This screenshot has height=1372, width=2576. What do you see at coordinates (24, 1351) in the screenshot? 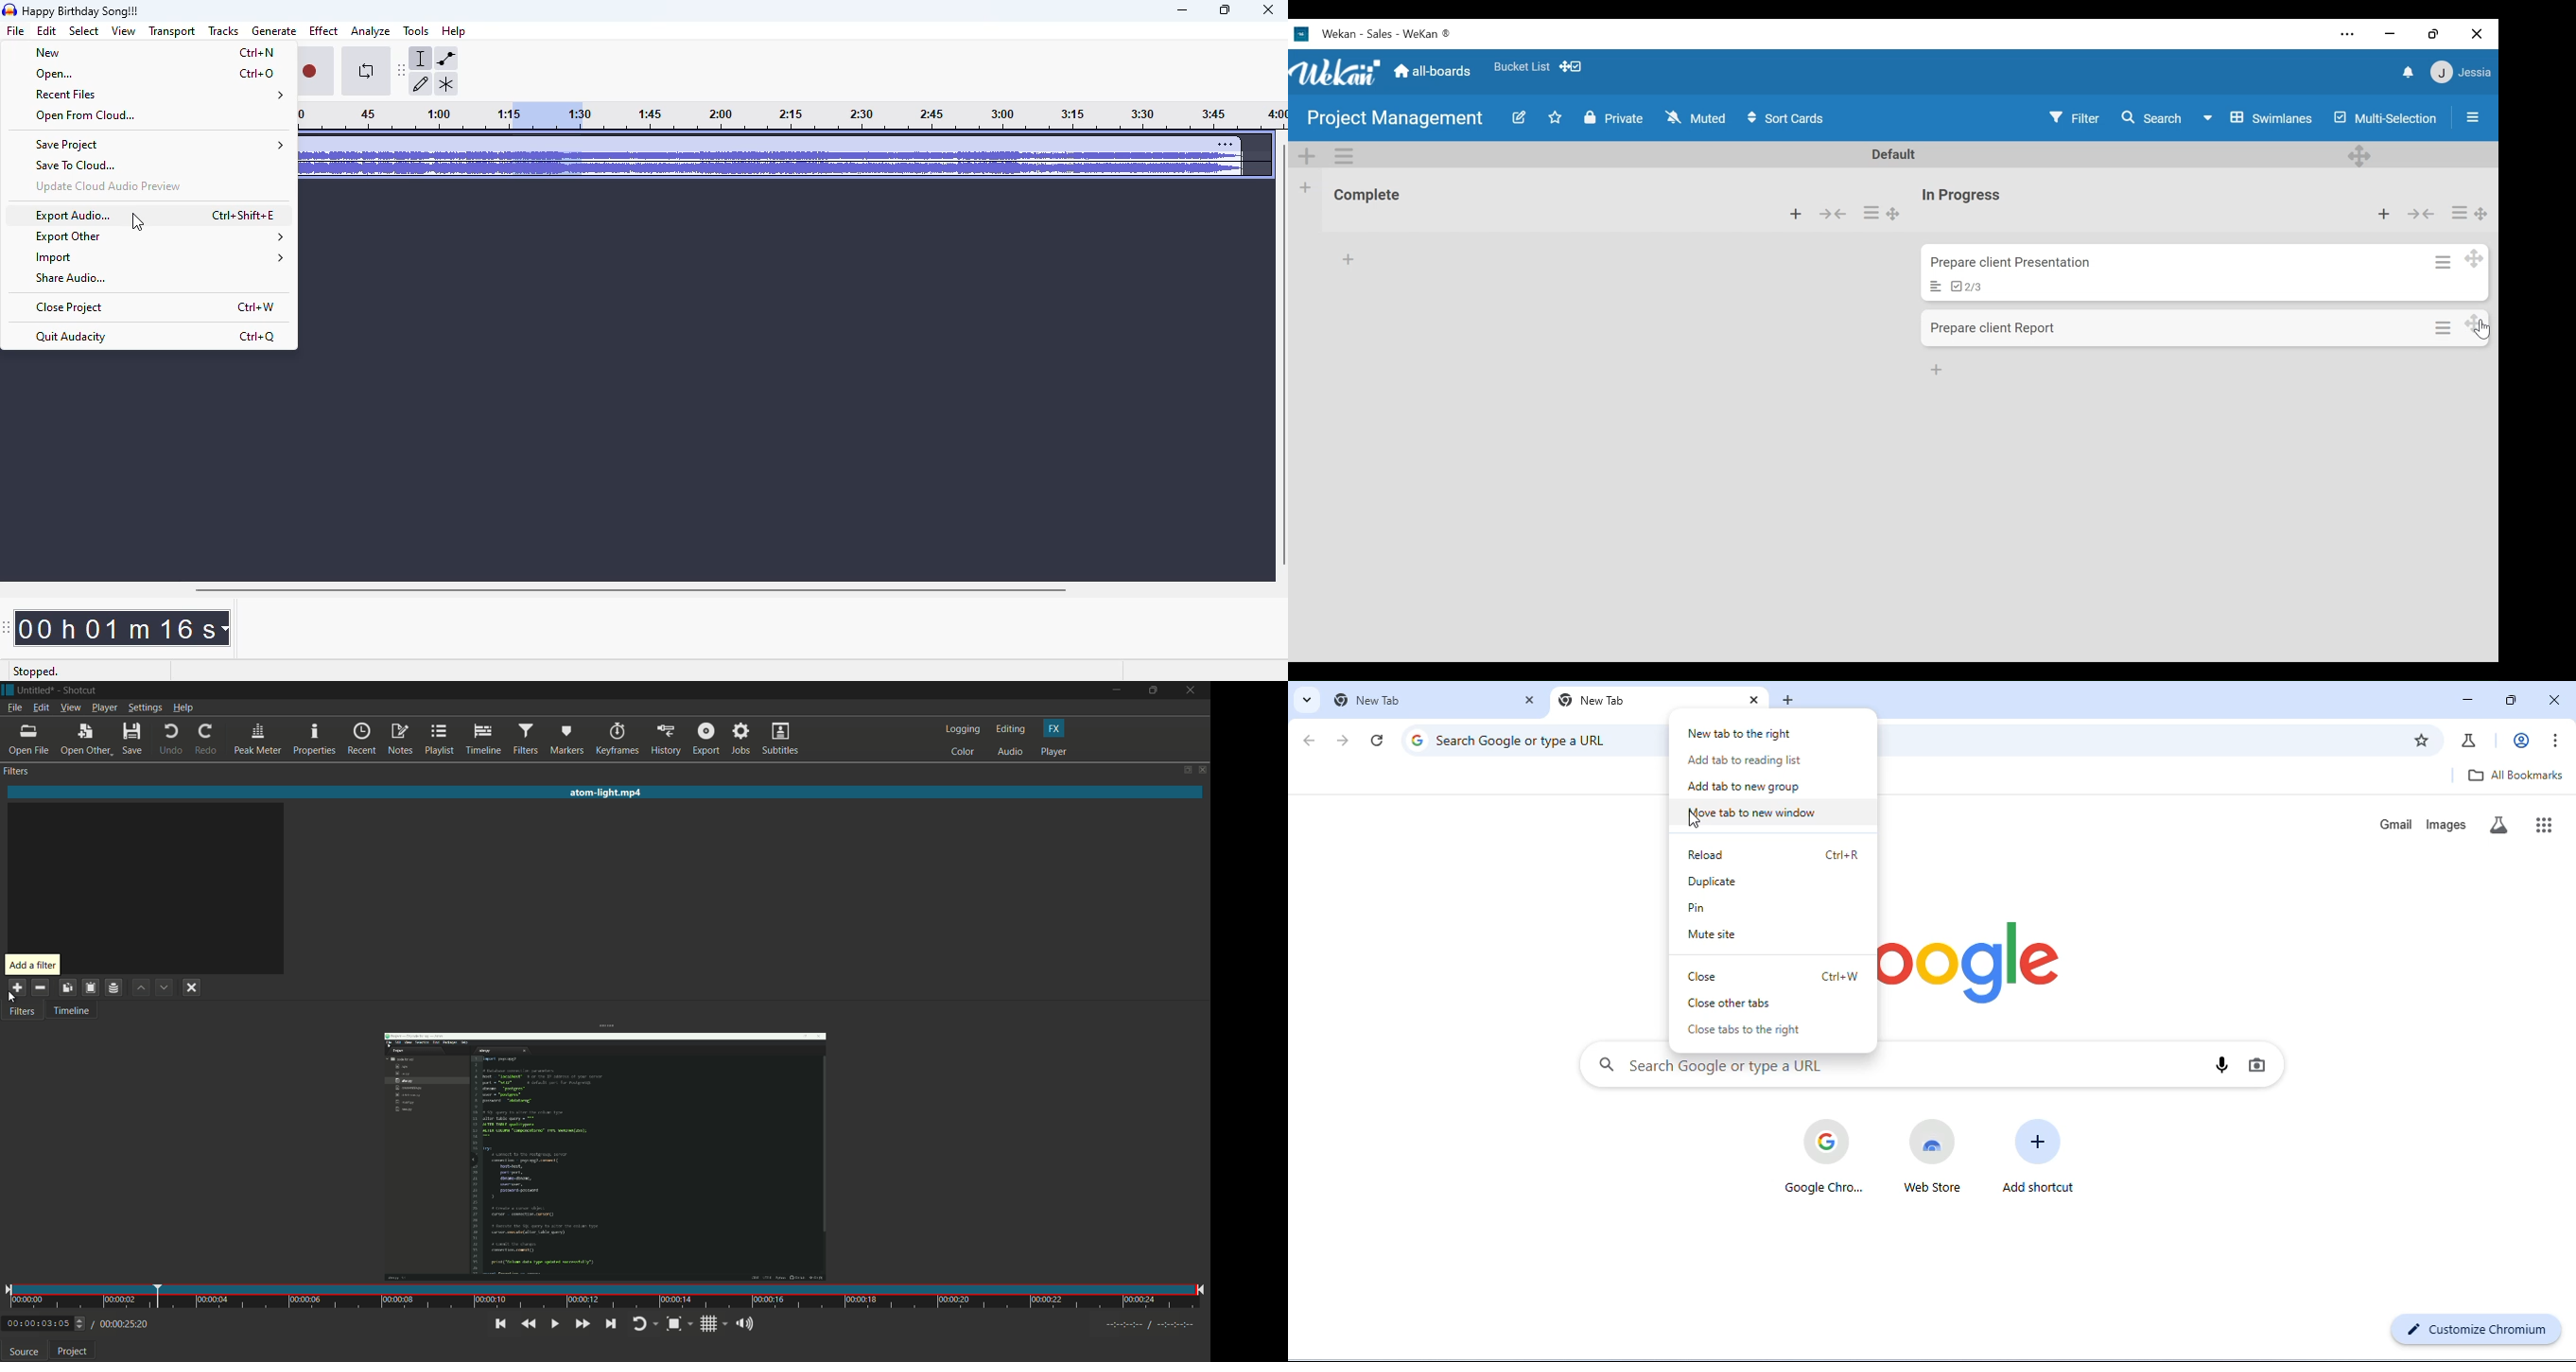
I see `source` at bounding box center [24, 1351].